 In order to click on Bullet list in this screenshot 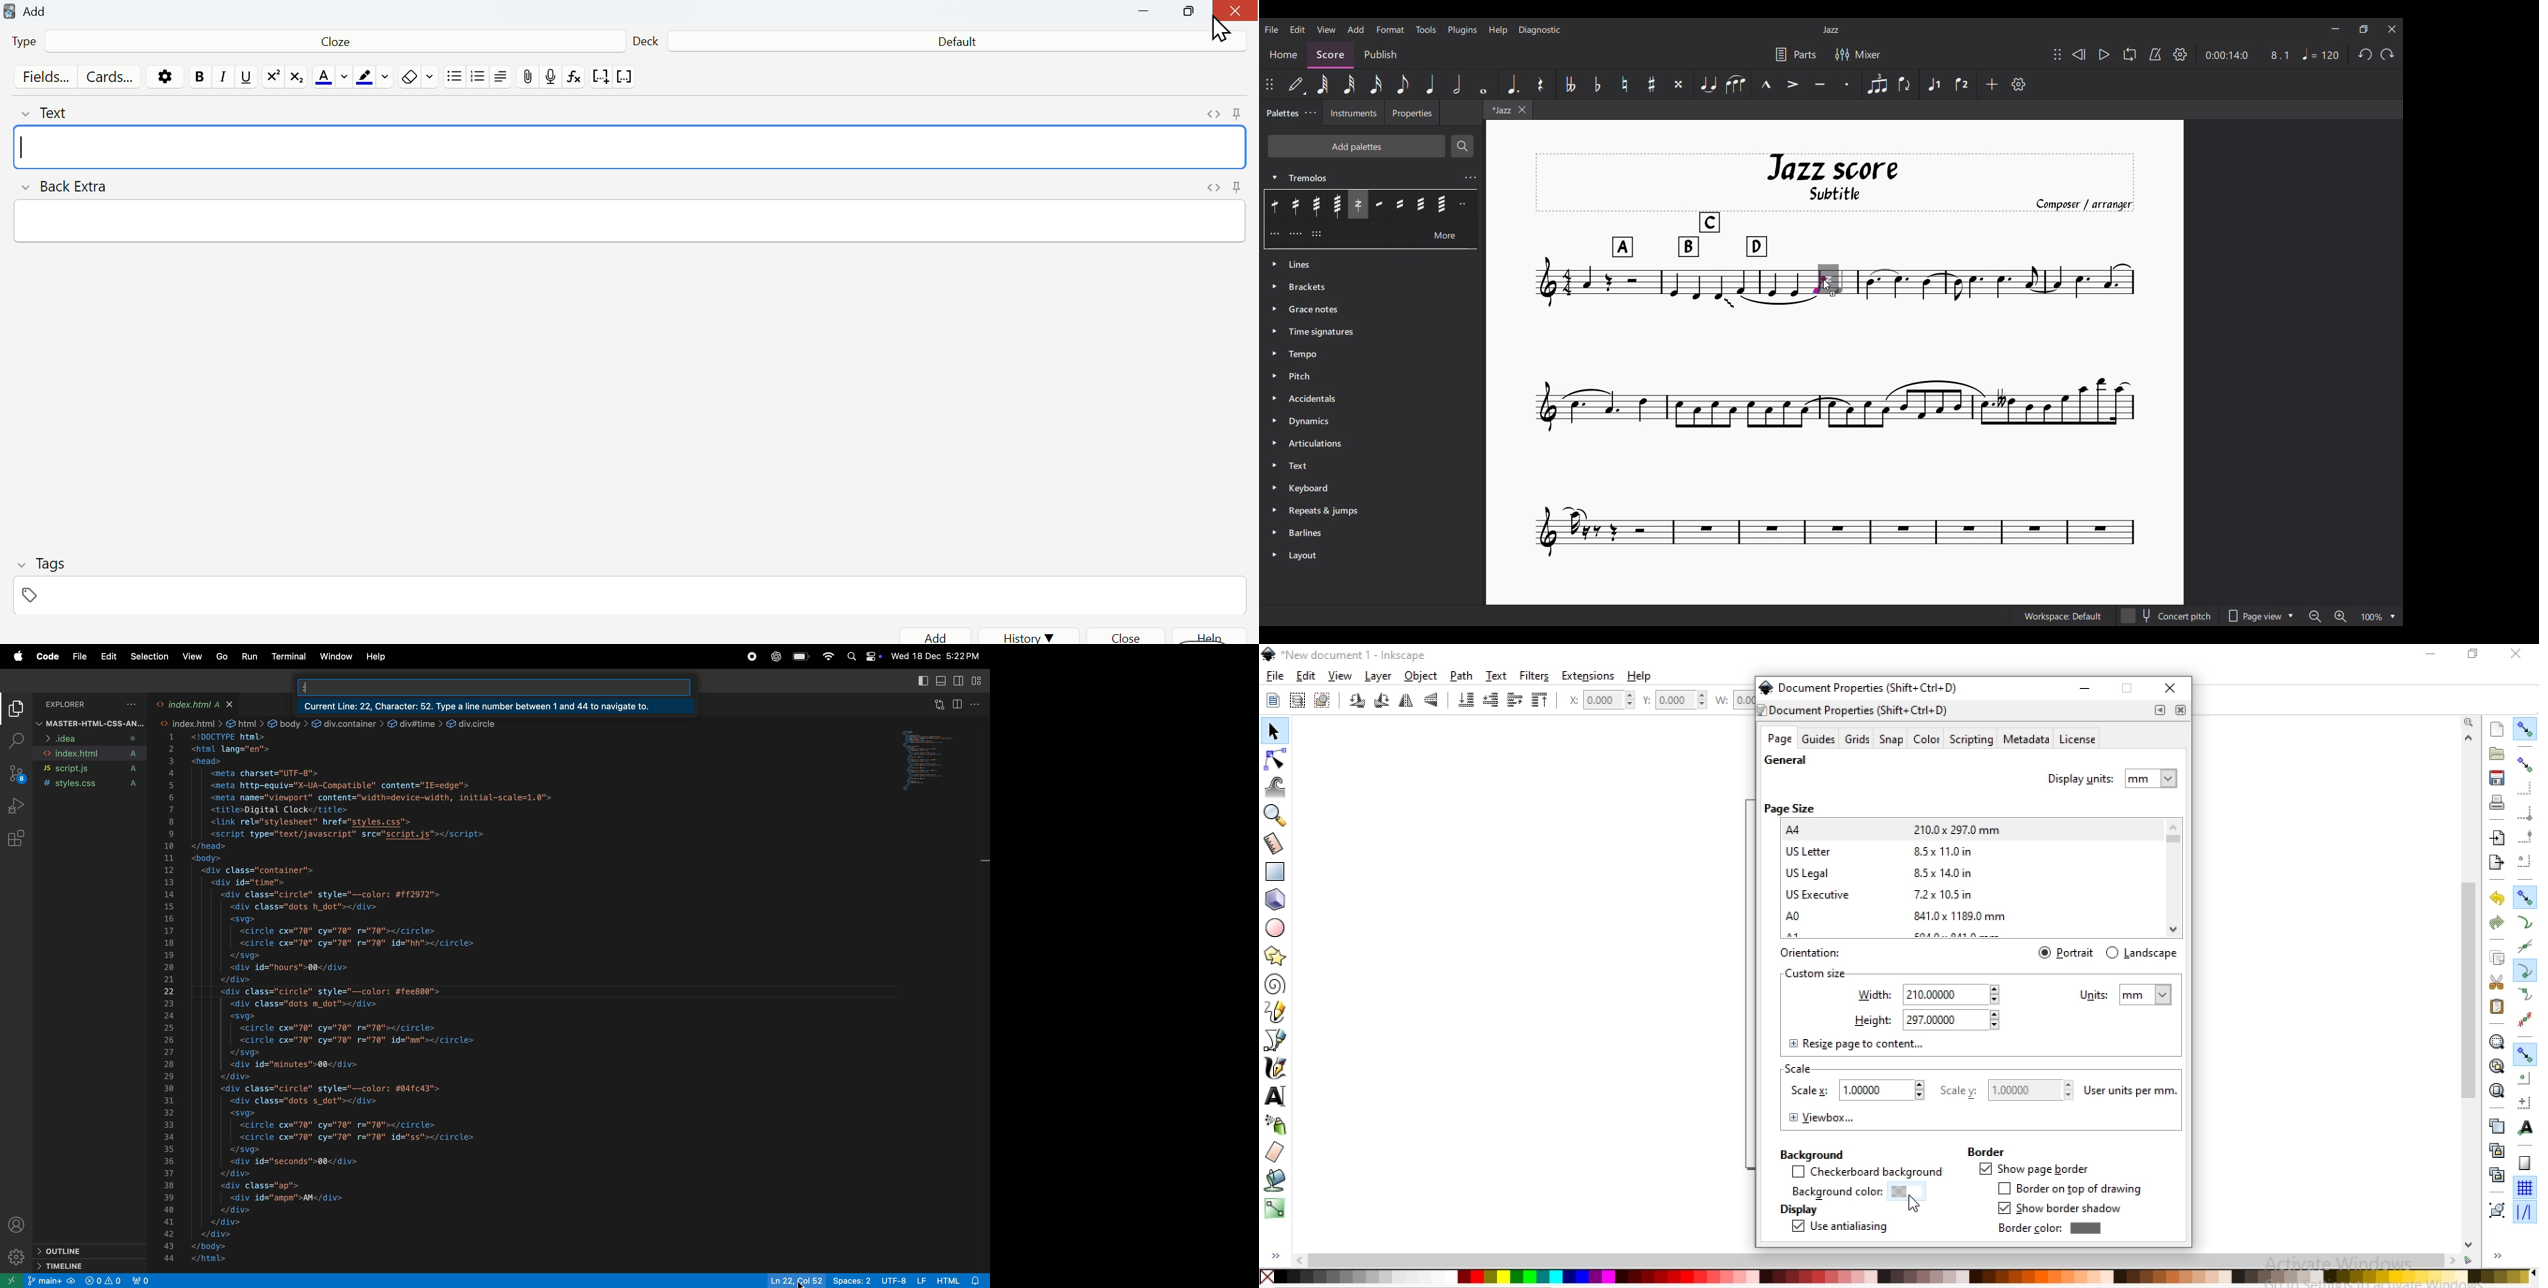, I will do `click(454, 79)`.